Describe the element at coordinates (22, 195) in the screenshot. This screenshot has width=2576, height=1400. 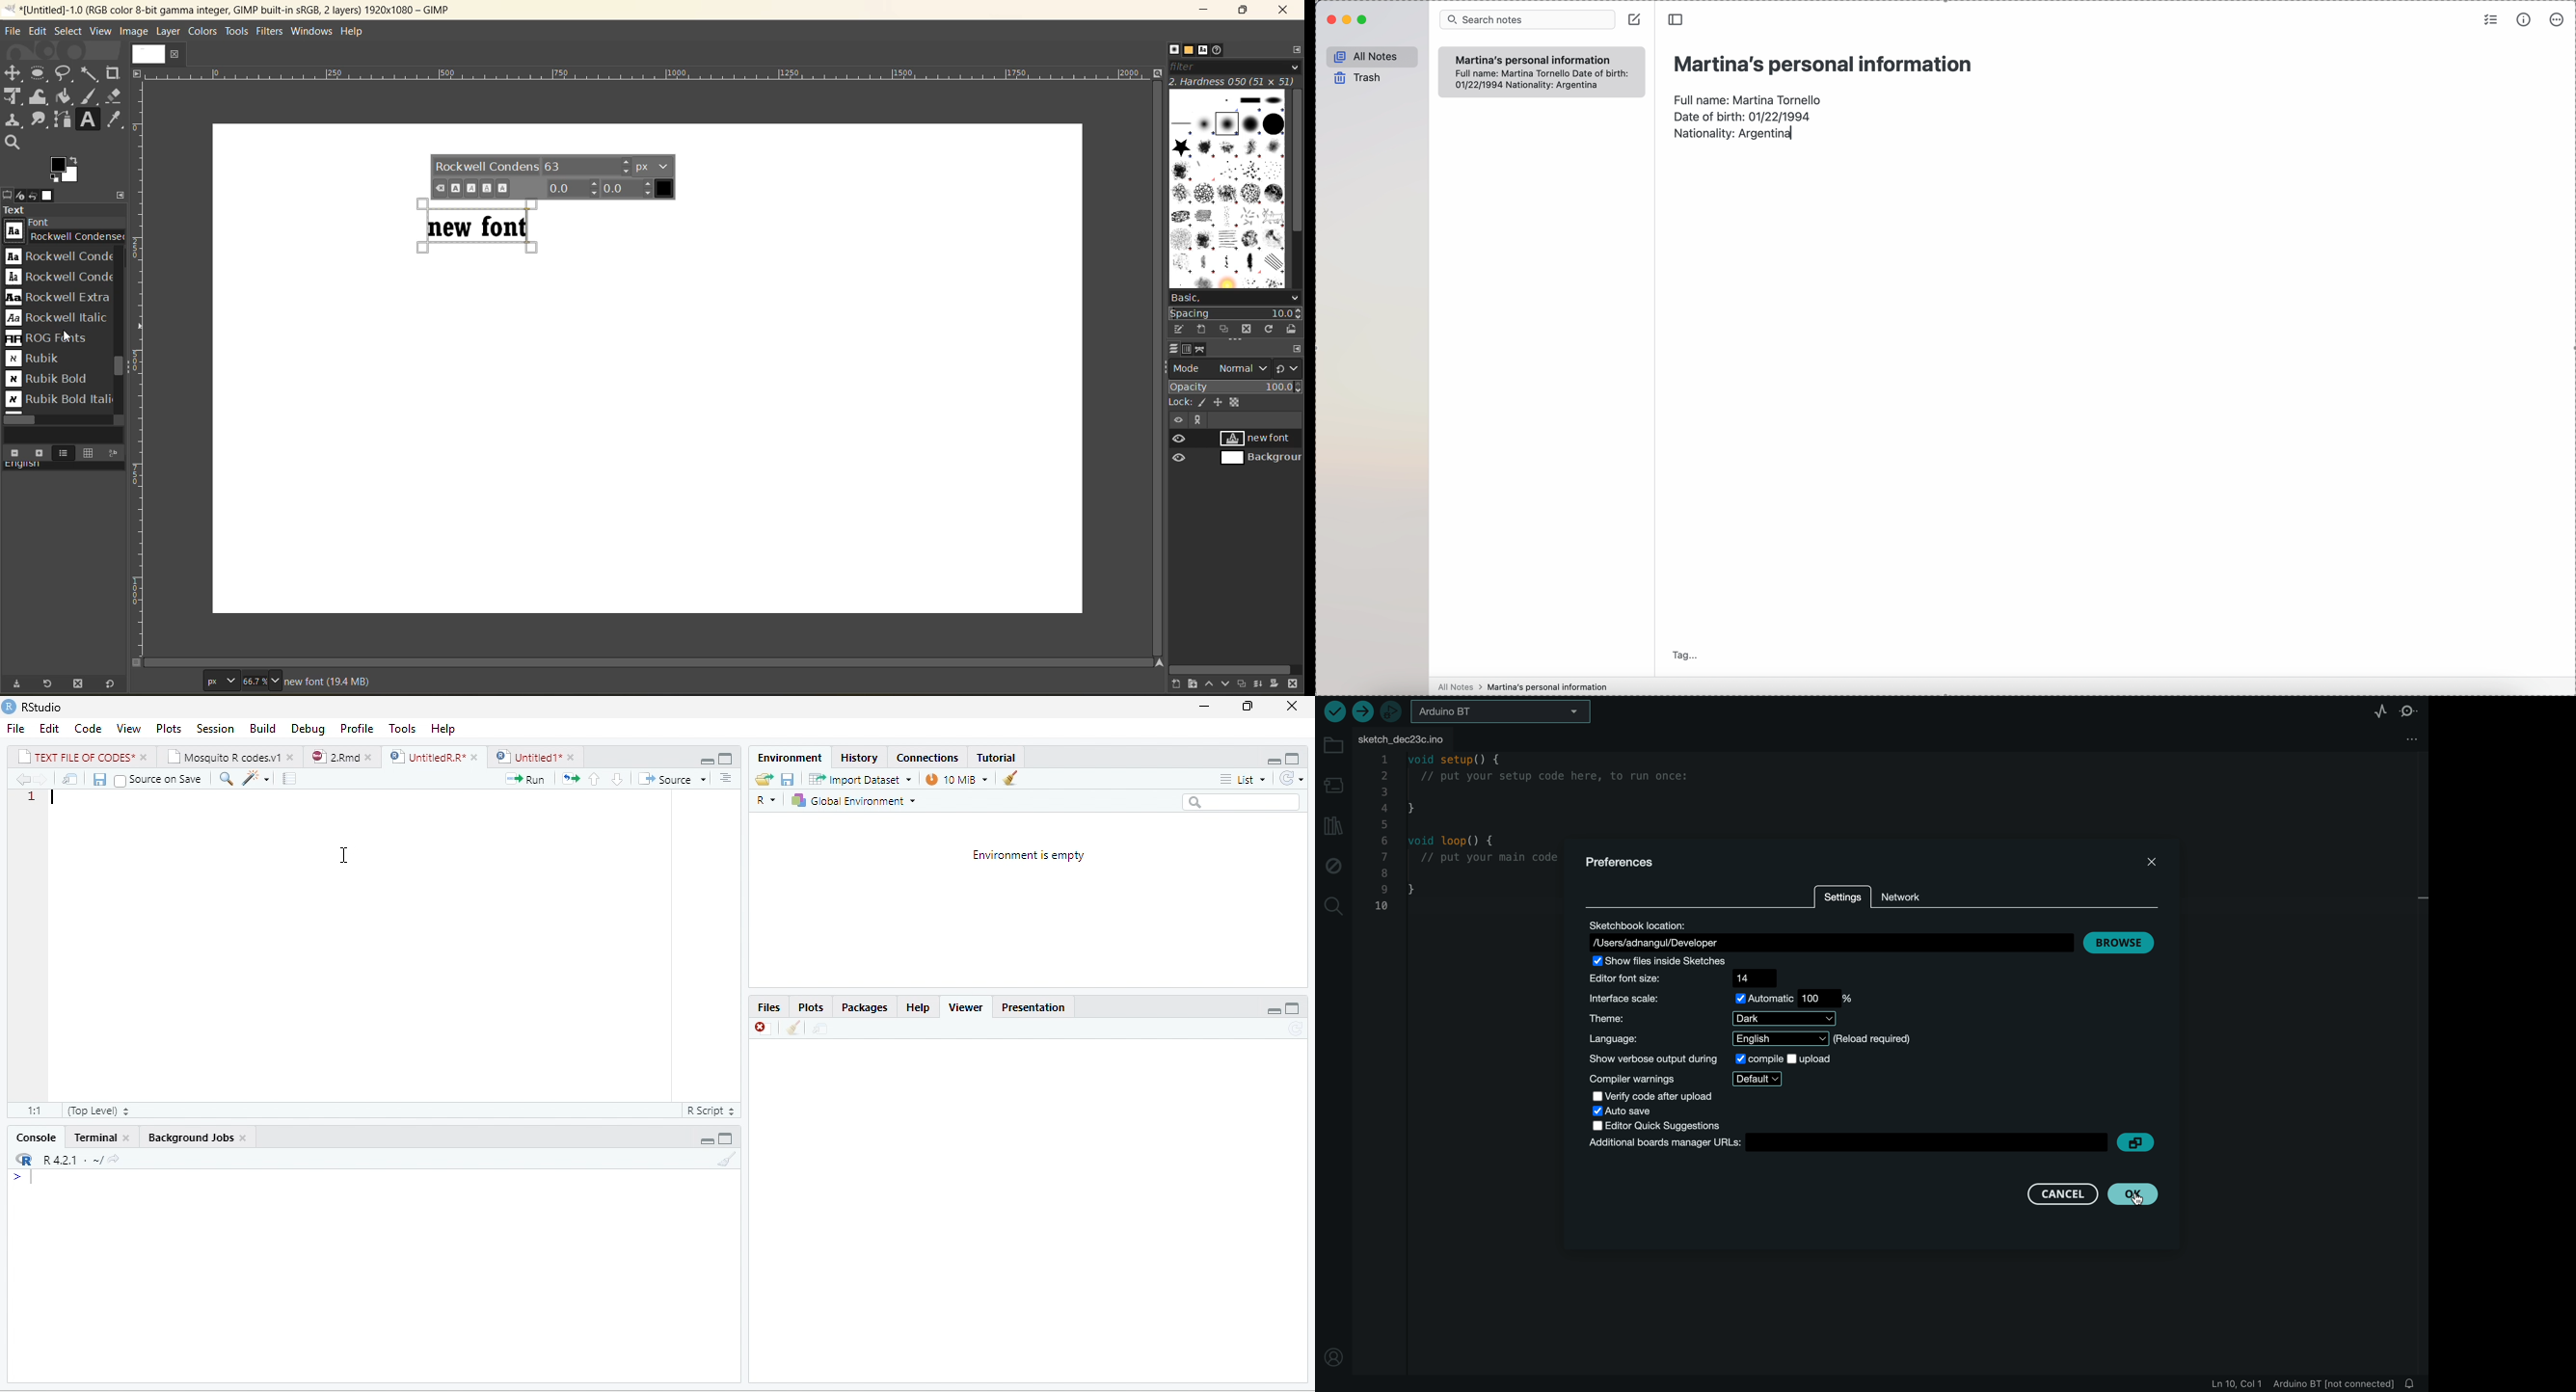
I see `device status` at that location.